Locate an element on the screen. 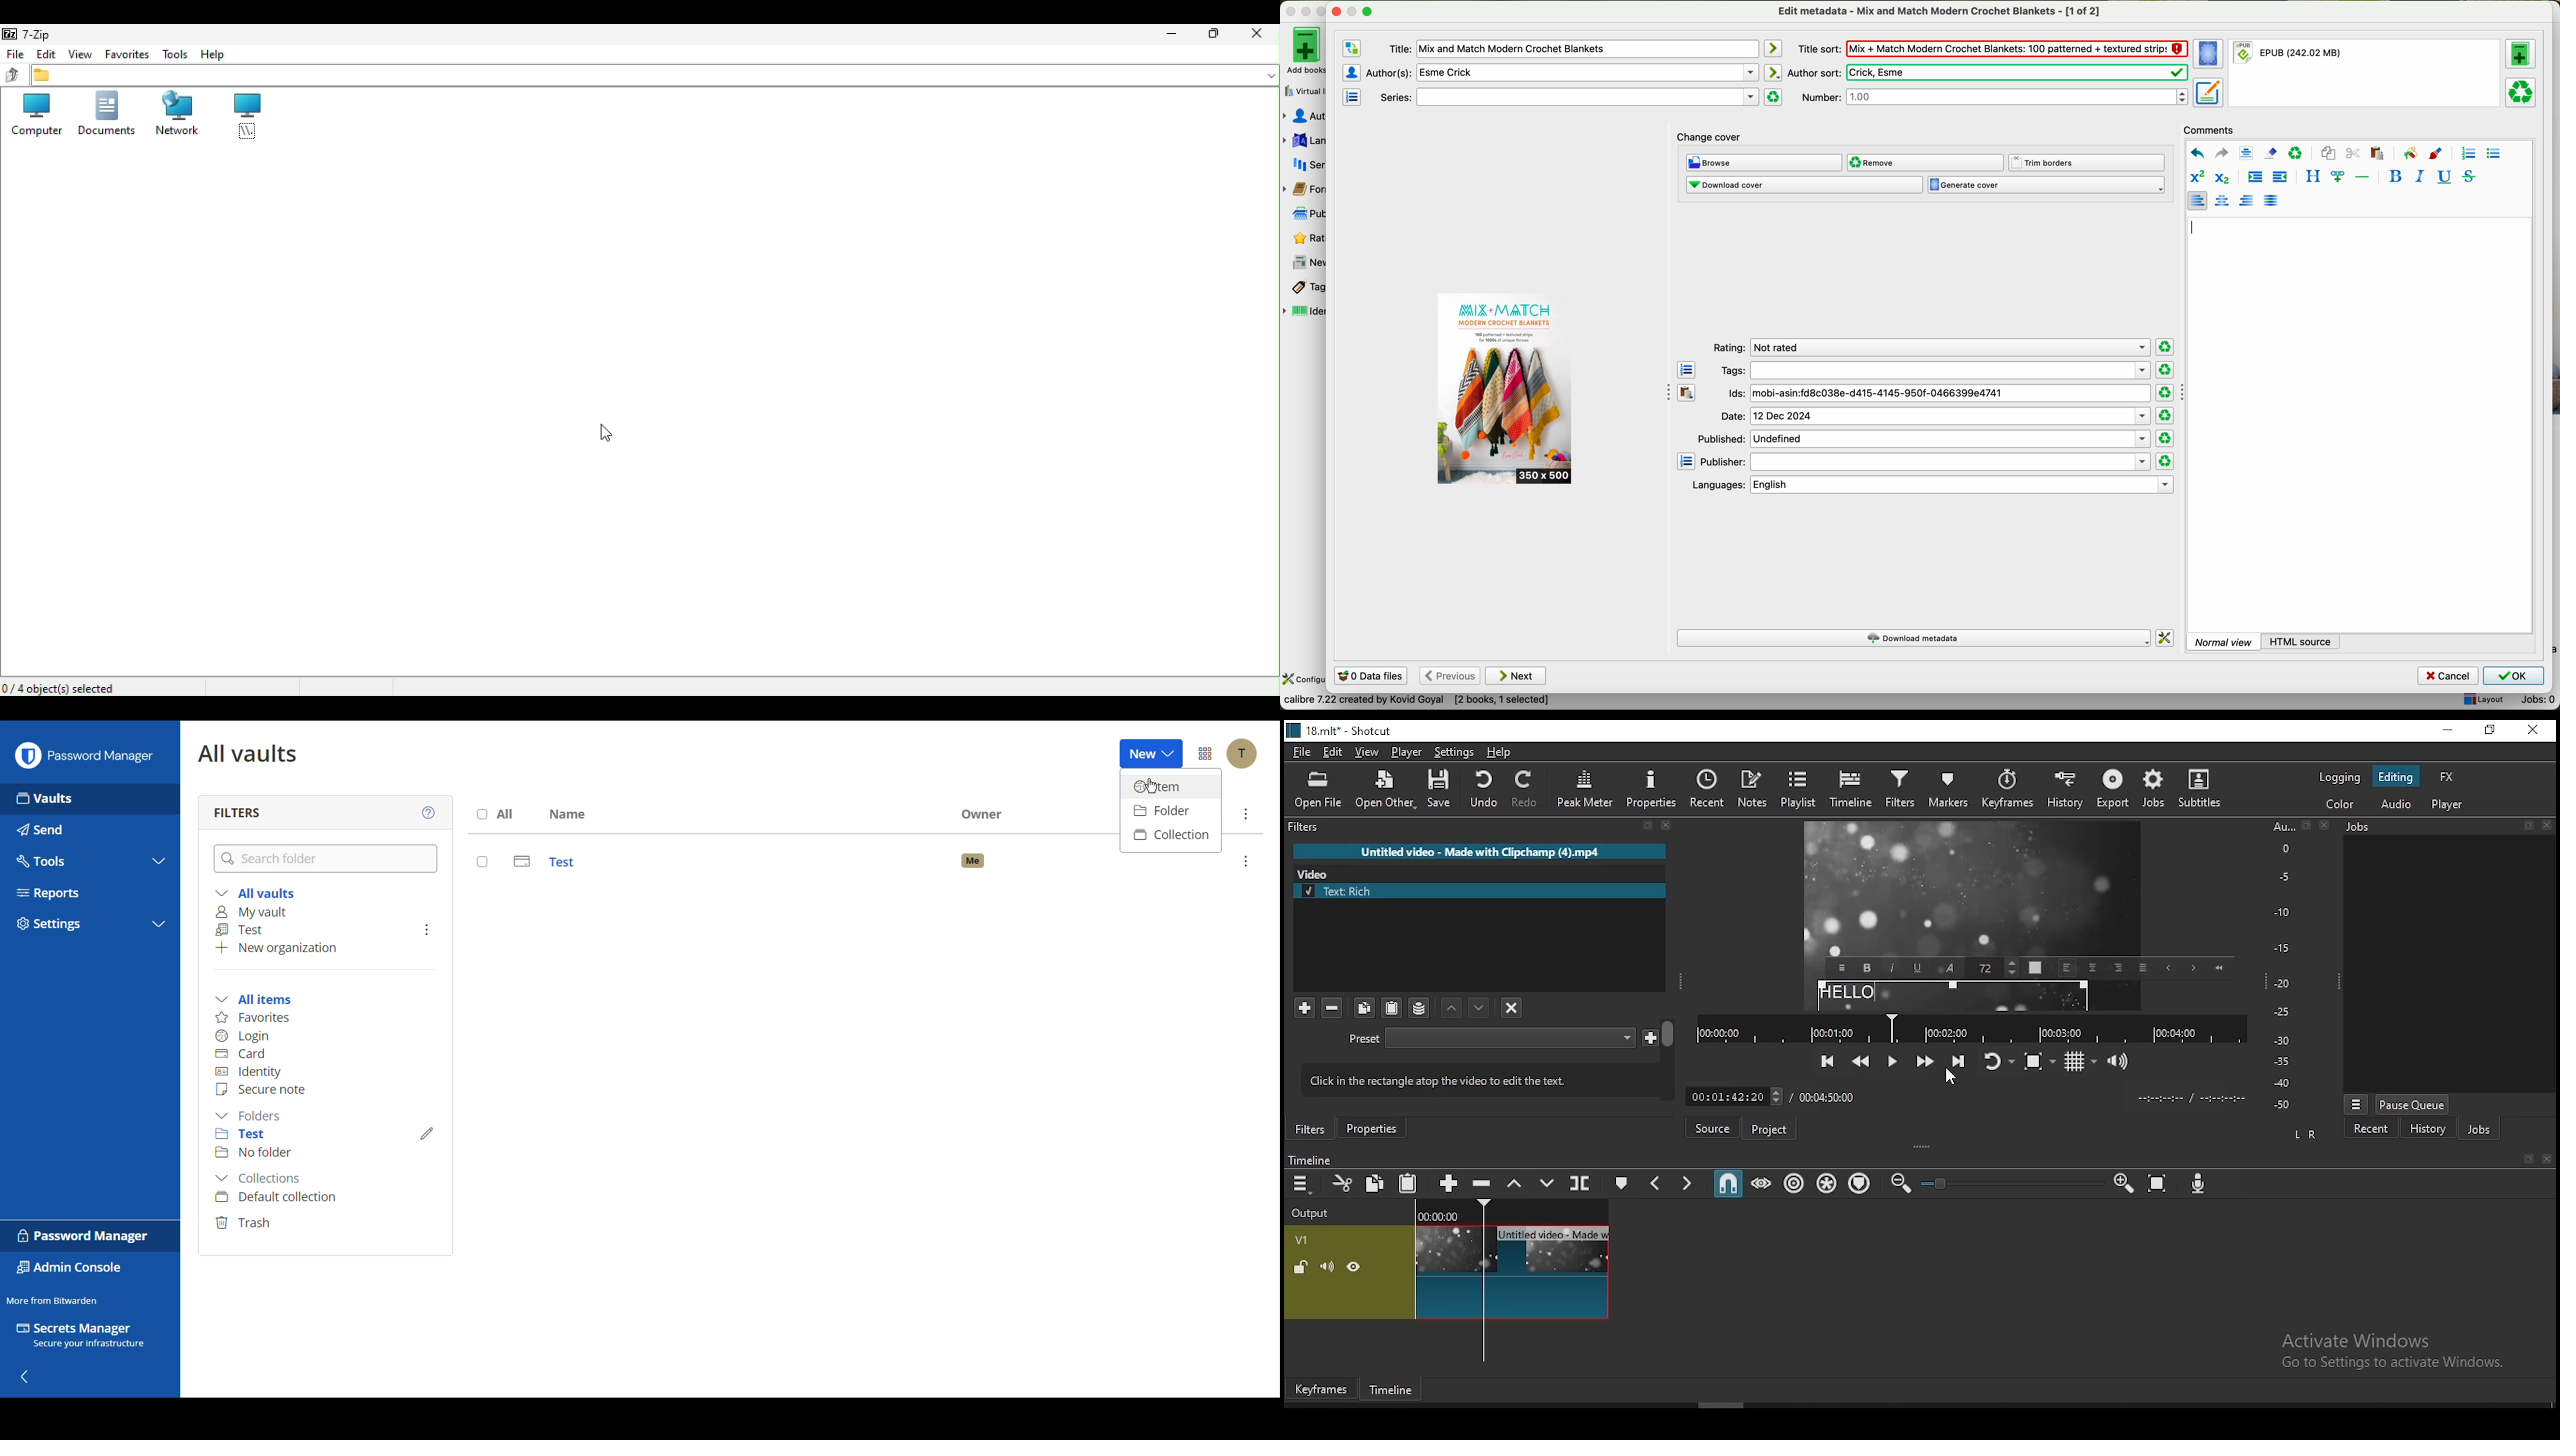  timeline is located at coordinates (1393, 1391).